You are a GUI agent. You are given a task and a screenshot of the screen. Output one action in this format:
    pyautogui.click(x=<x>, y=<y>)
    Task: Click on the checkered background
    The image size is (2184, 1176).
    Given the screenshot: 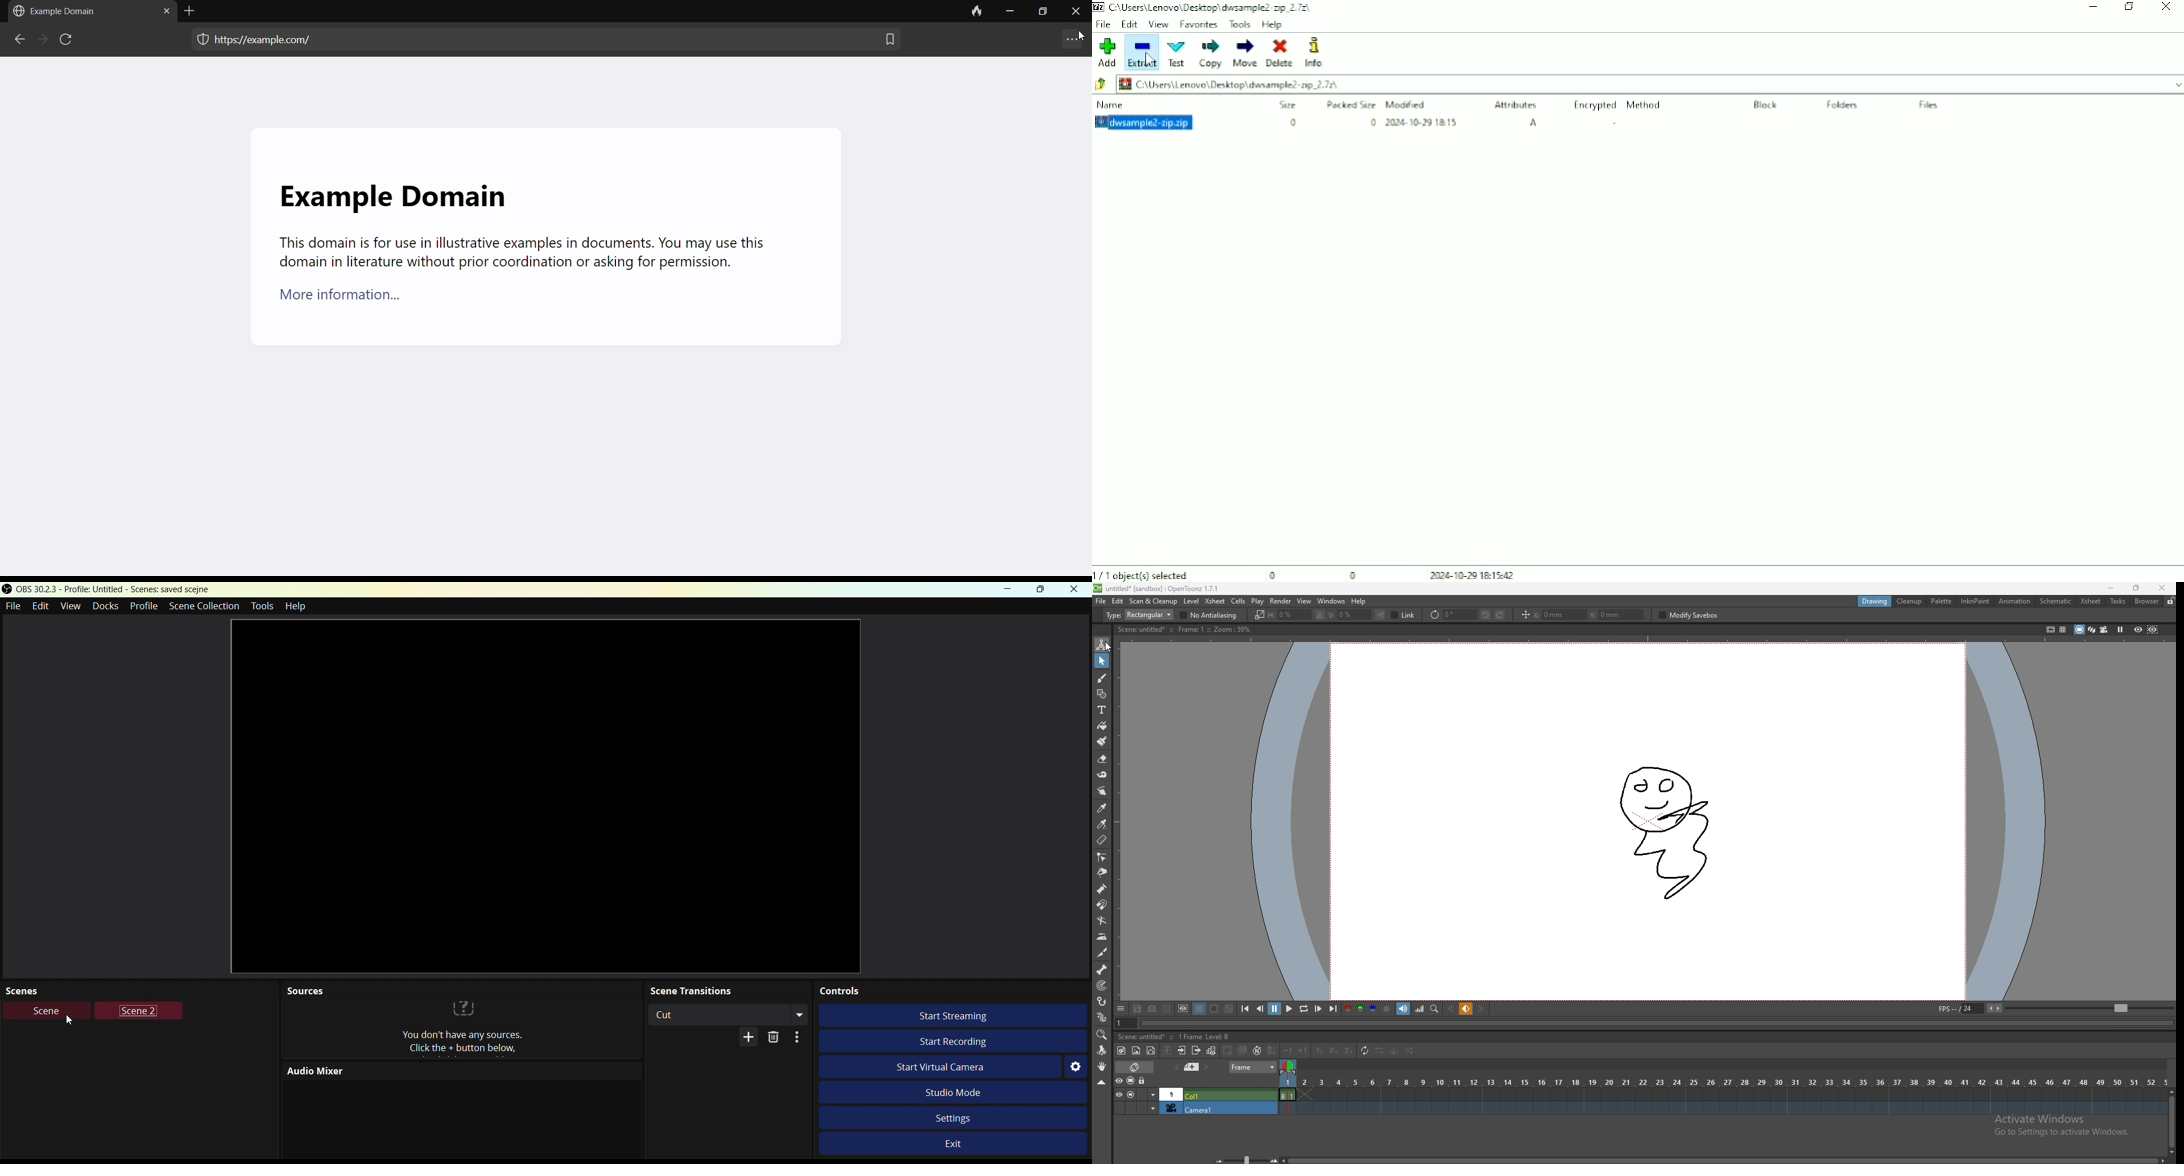 What is the action you would take?
    pyautogui.click(x=1229, y=1008)
    